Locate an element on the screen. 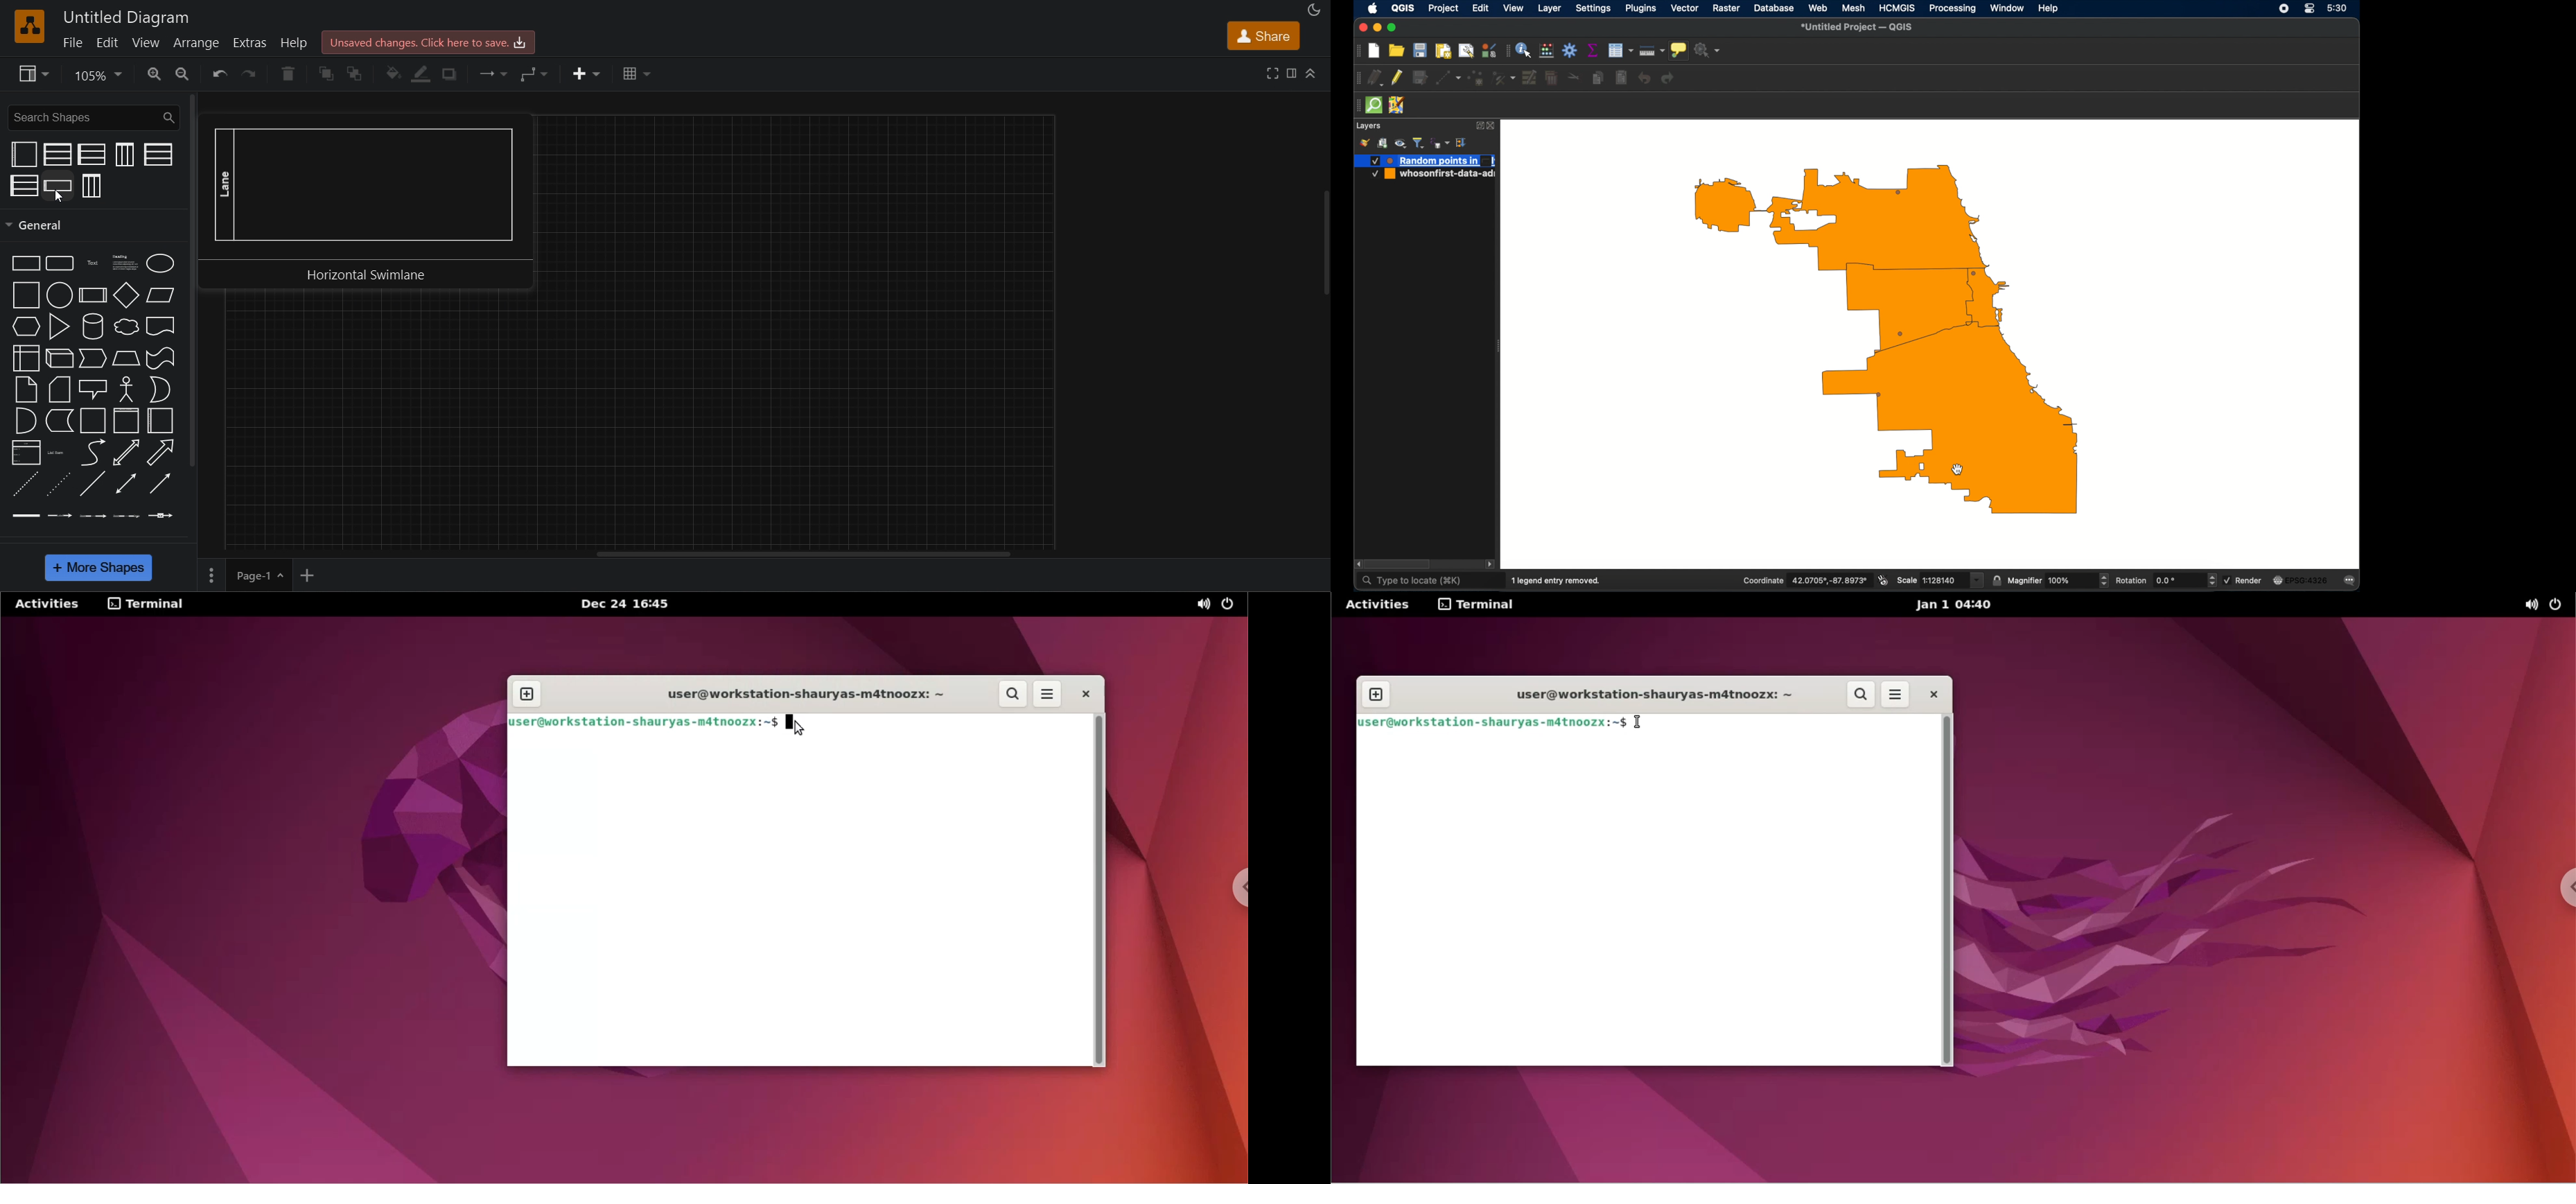 The image size is (2576, 1204). vertical pool 3 is located at coordinates (93, 186).